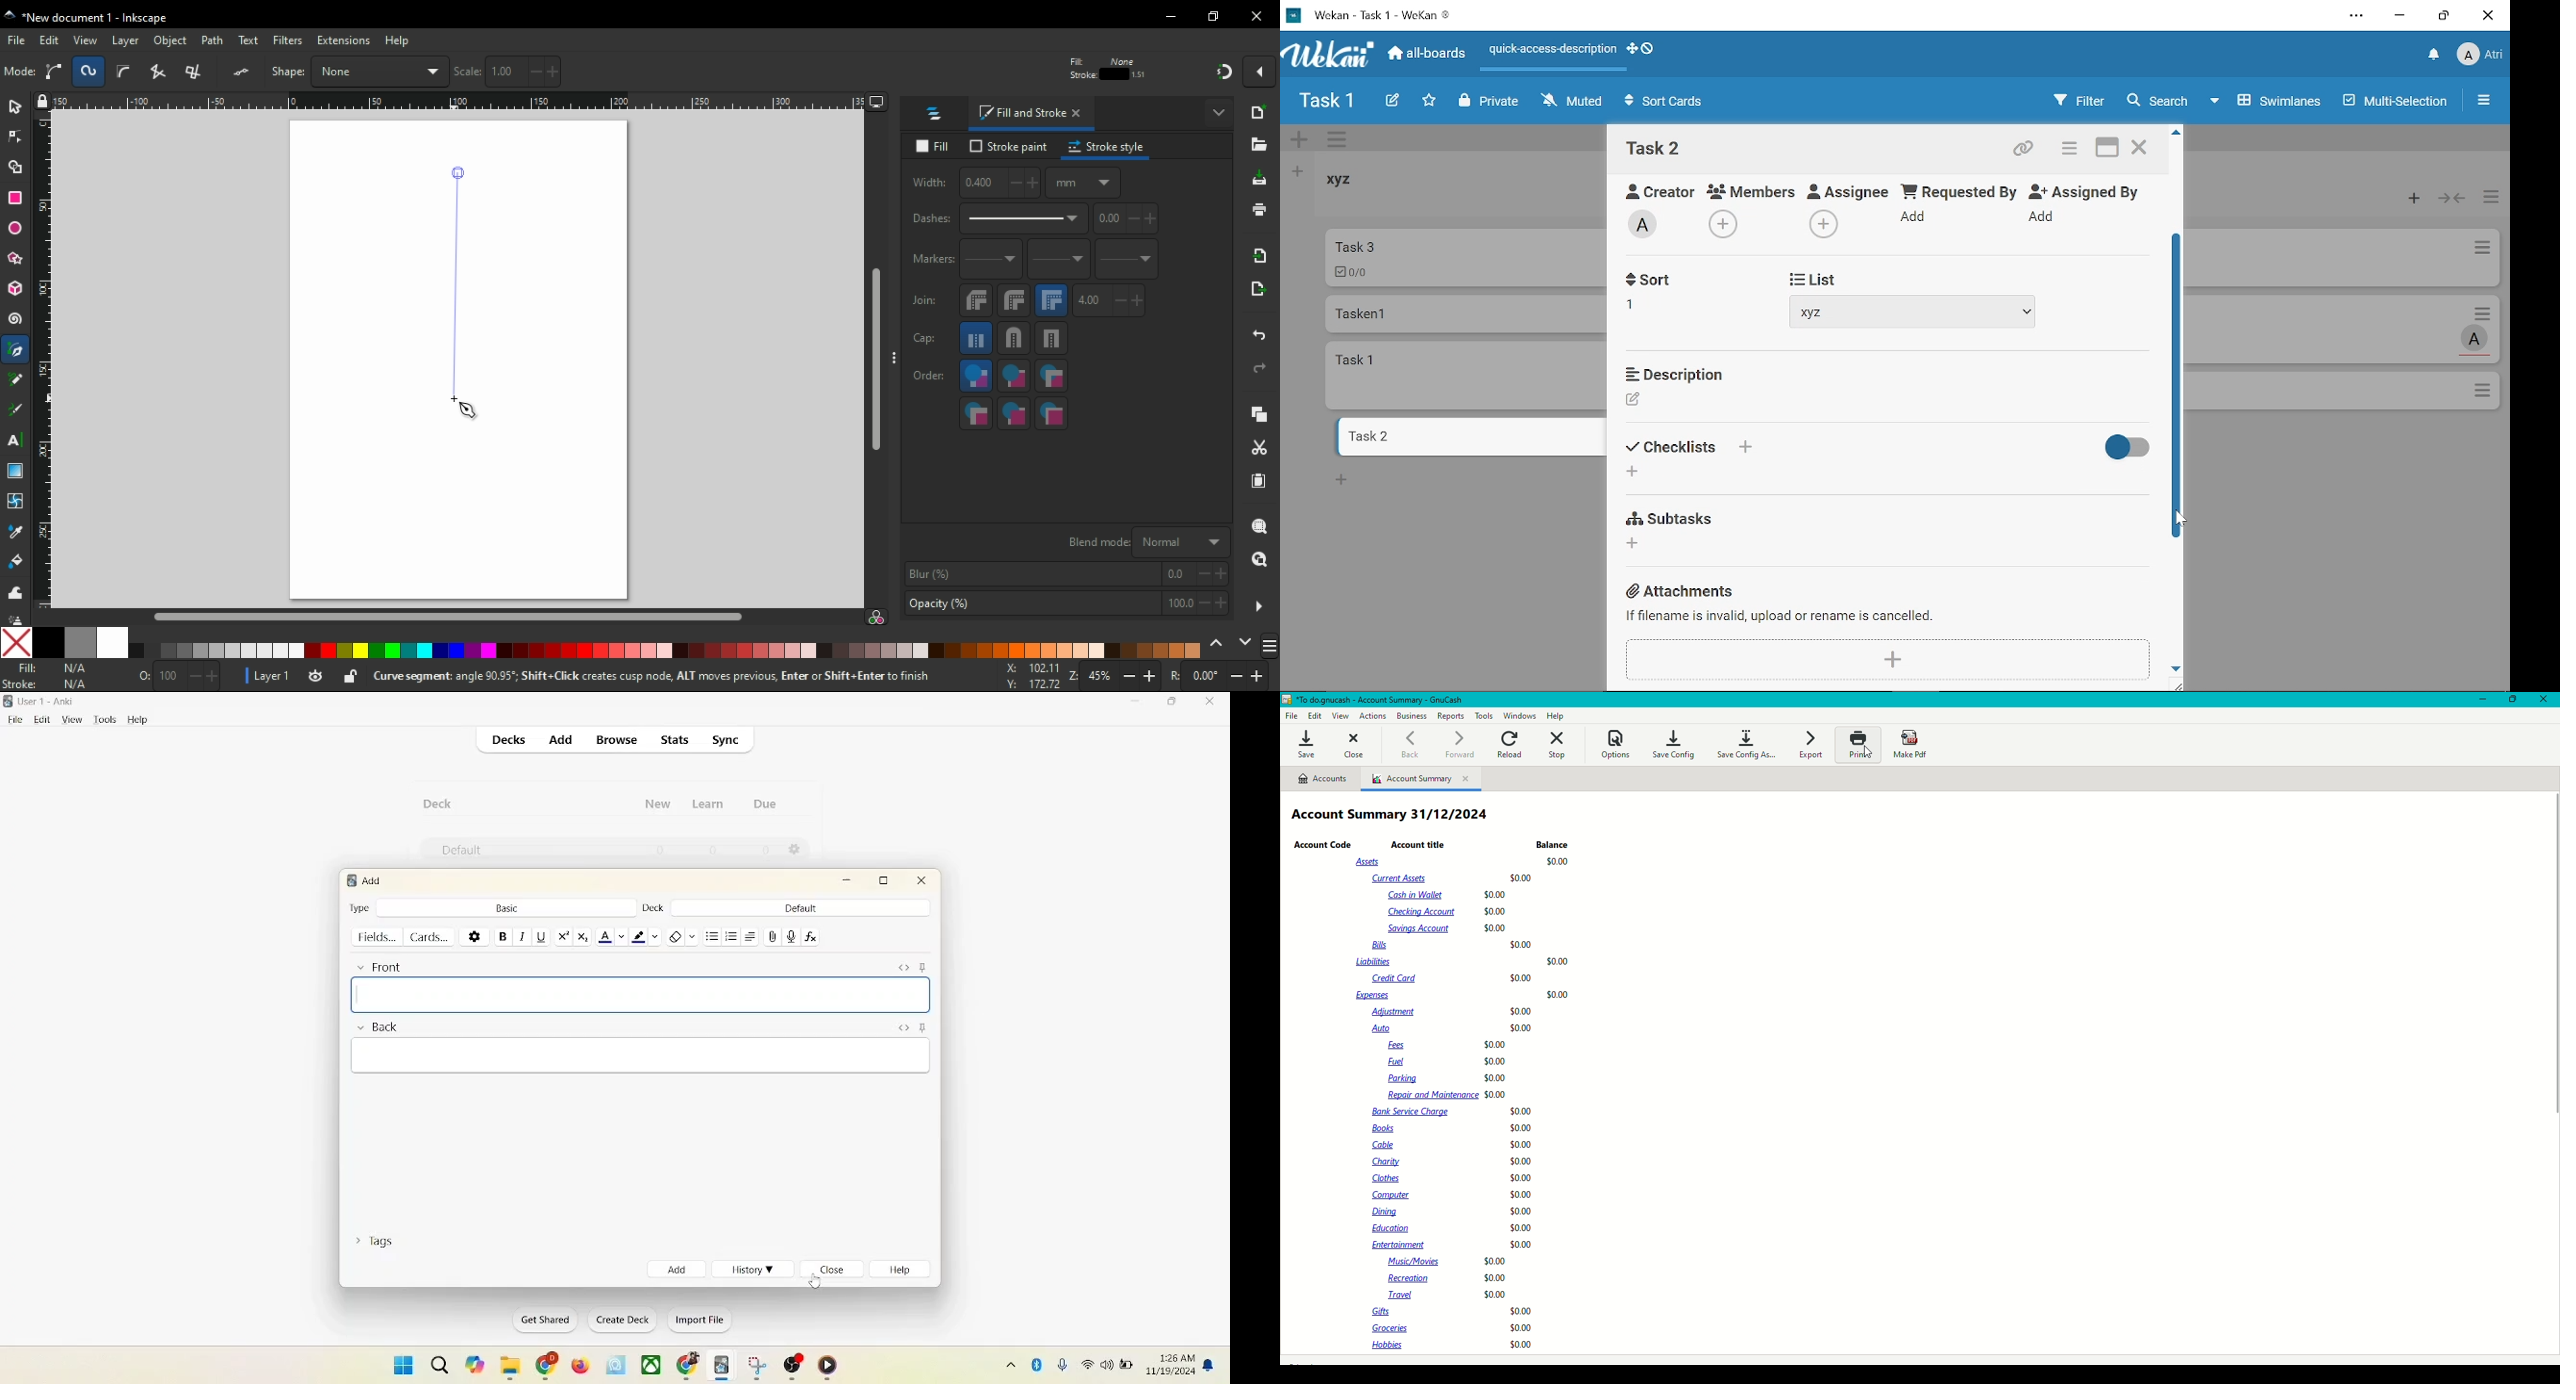  Describe the element at coordinates (1211, 703) in the screenshot. I see `close` at that location.